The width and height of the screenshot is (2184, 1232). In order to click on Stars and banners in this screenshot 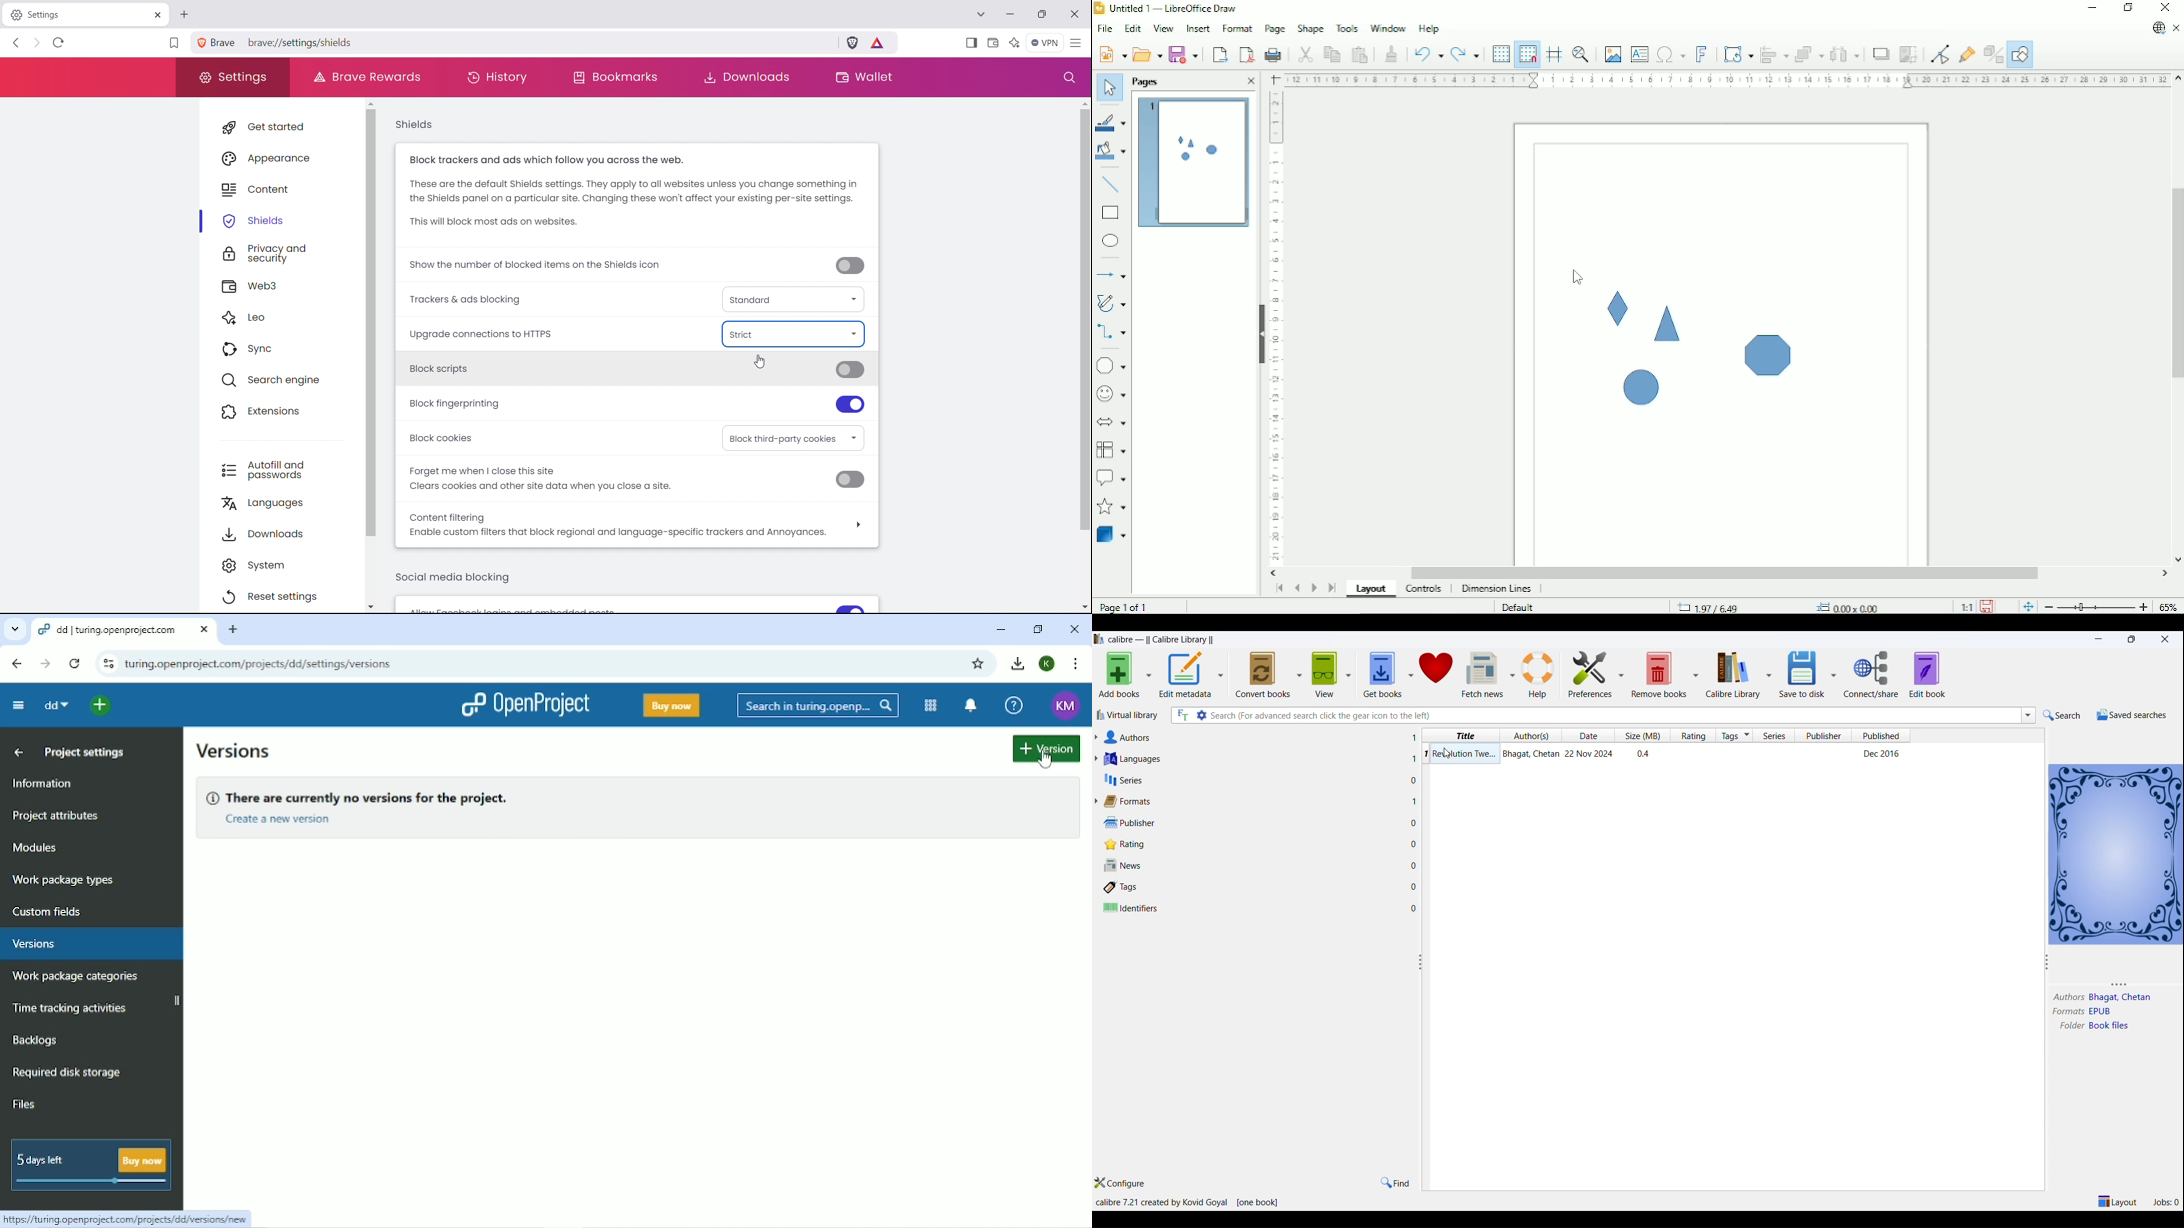, I will do `click(1113, 508)`.